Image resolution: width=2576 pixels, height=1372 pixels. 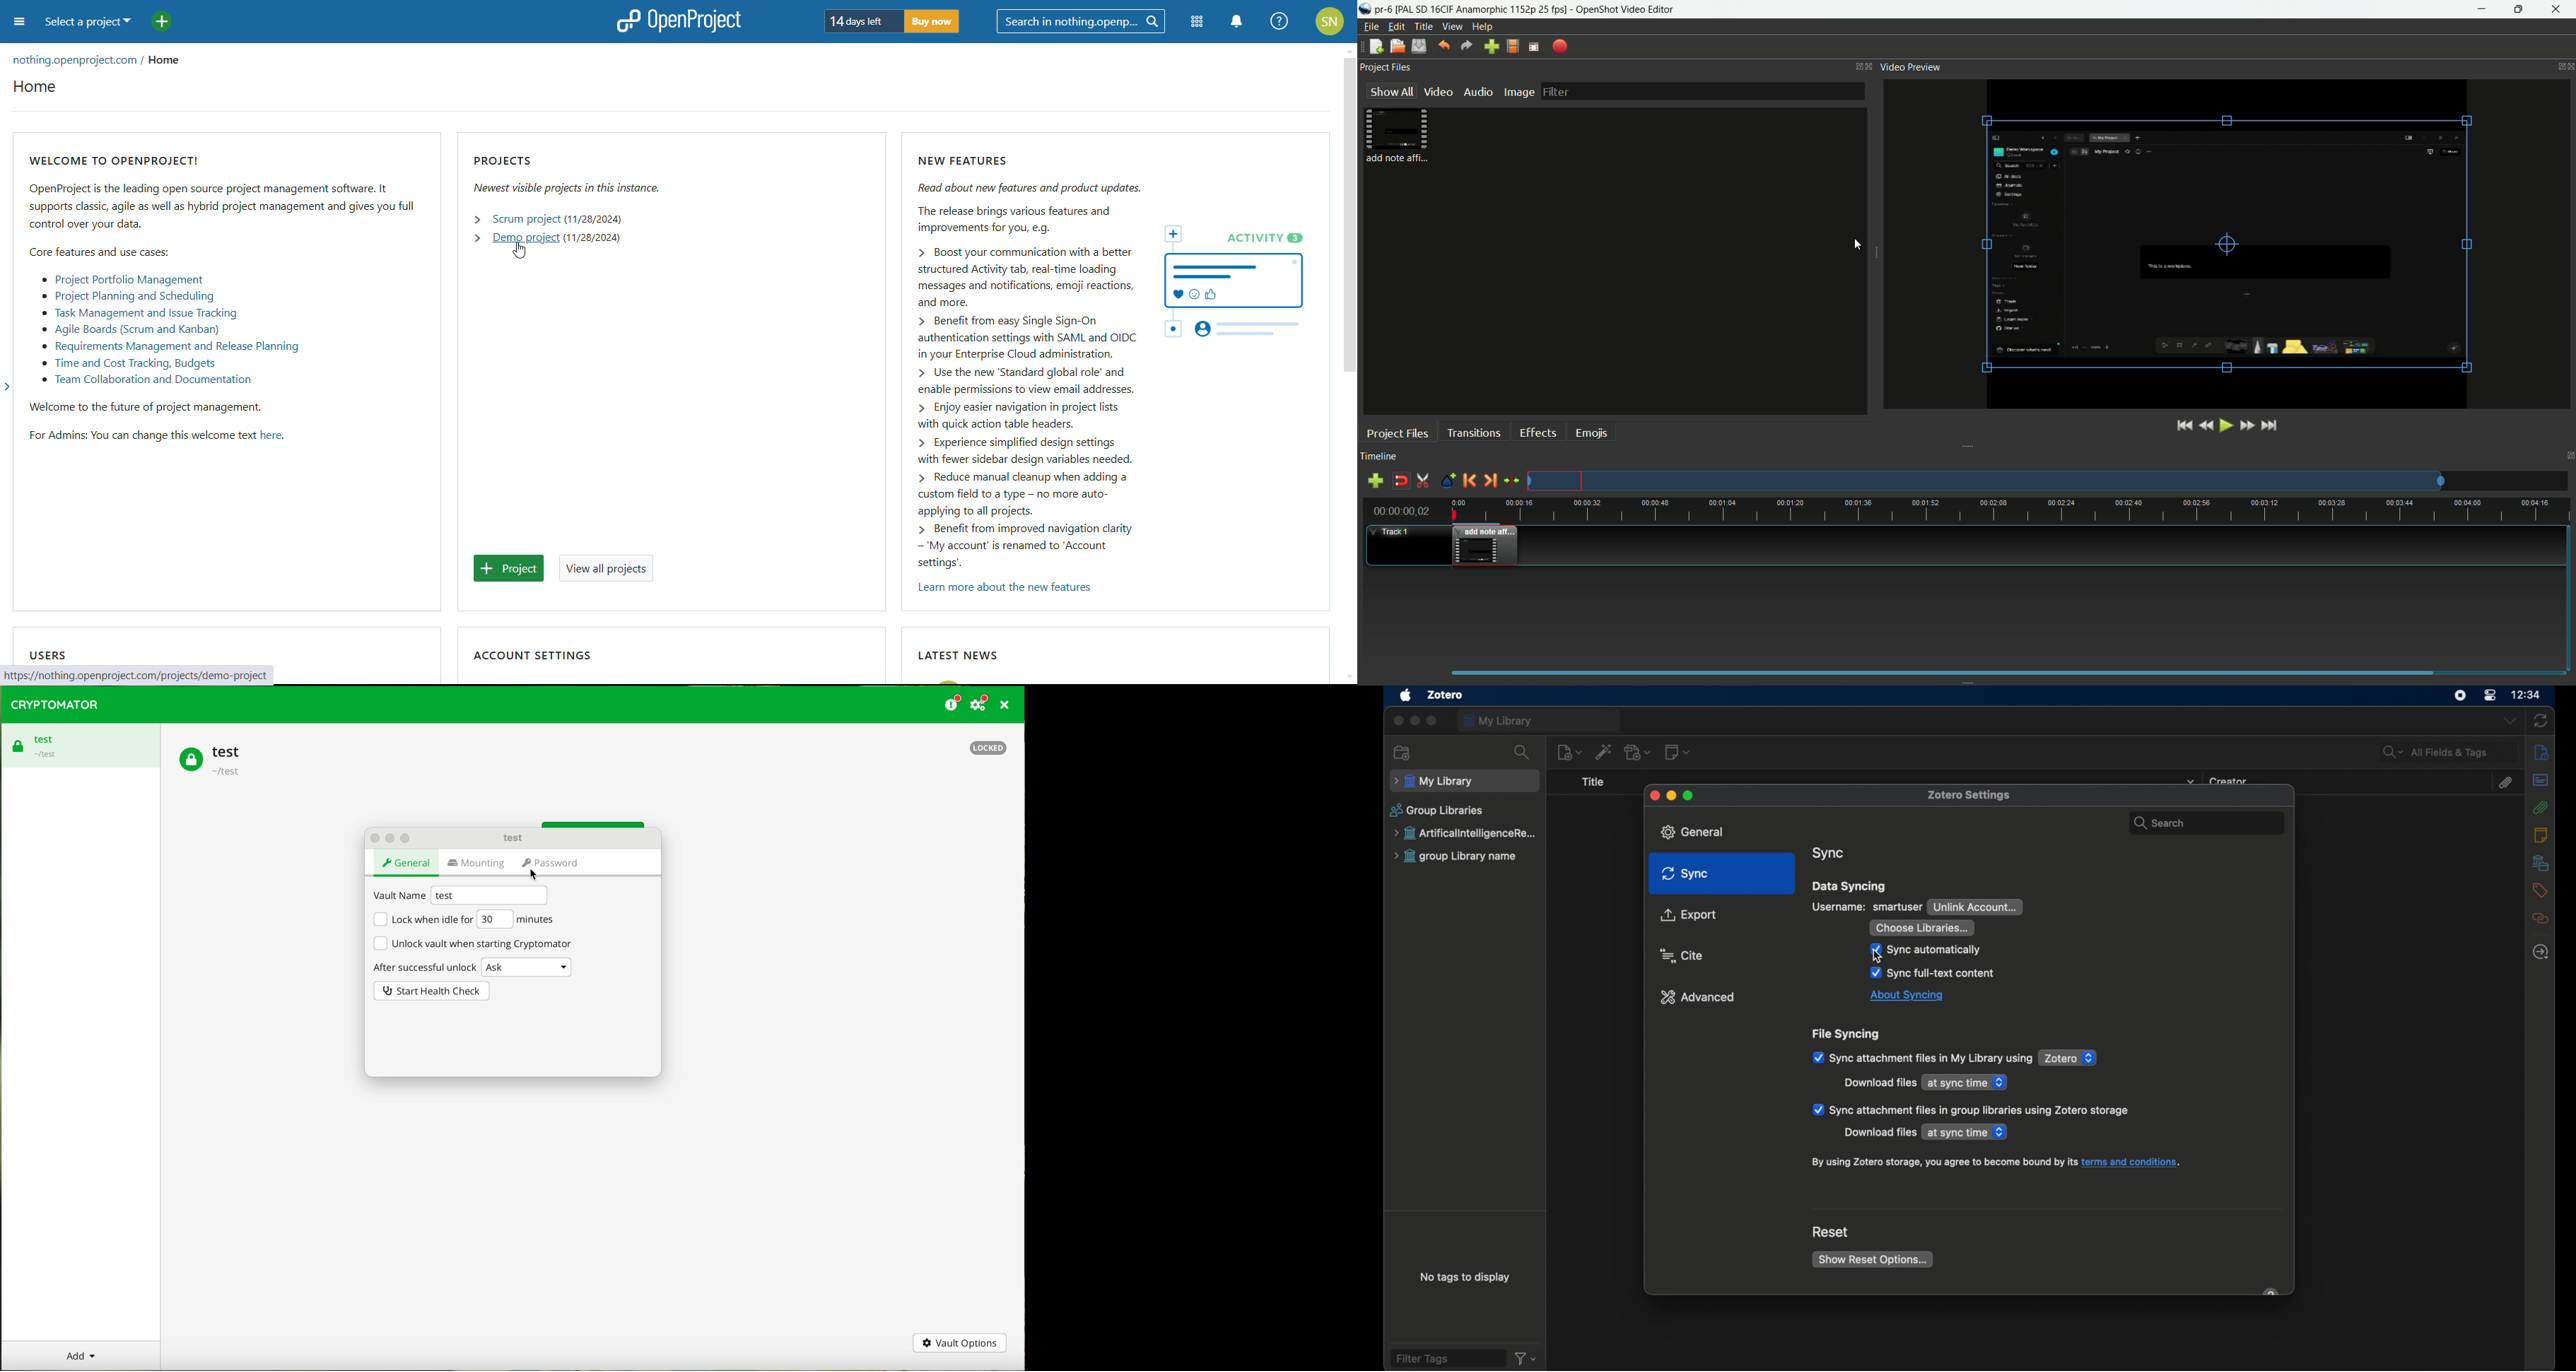 What do you see at coordinates (1829, 854) in the screenshot?
I see `sync` at bounding box center [1829, 854].